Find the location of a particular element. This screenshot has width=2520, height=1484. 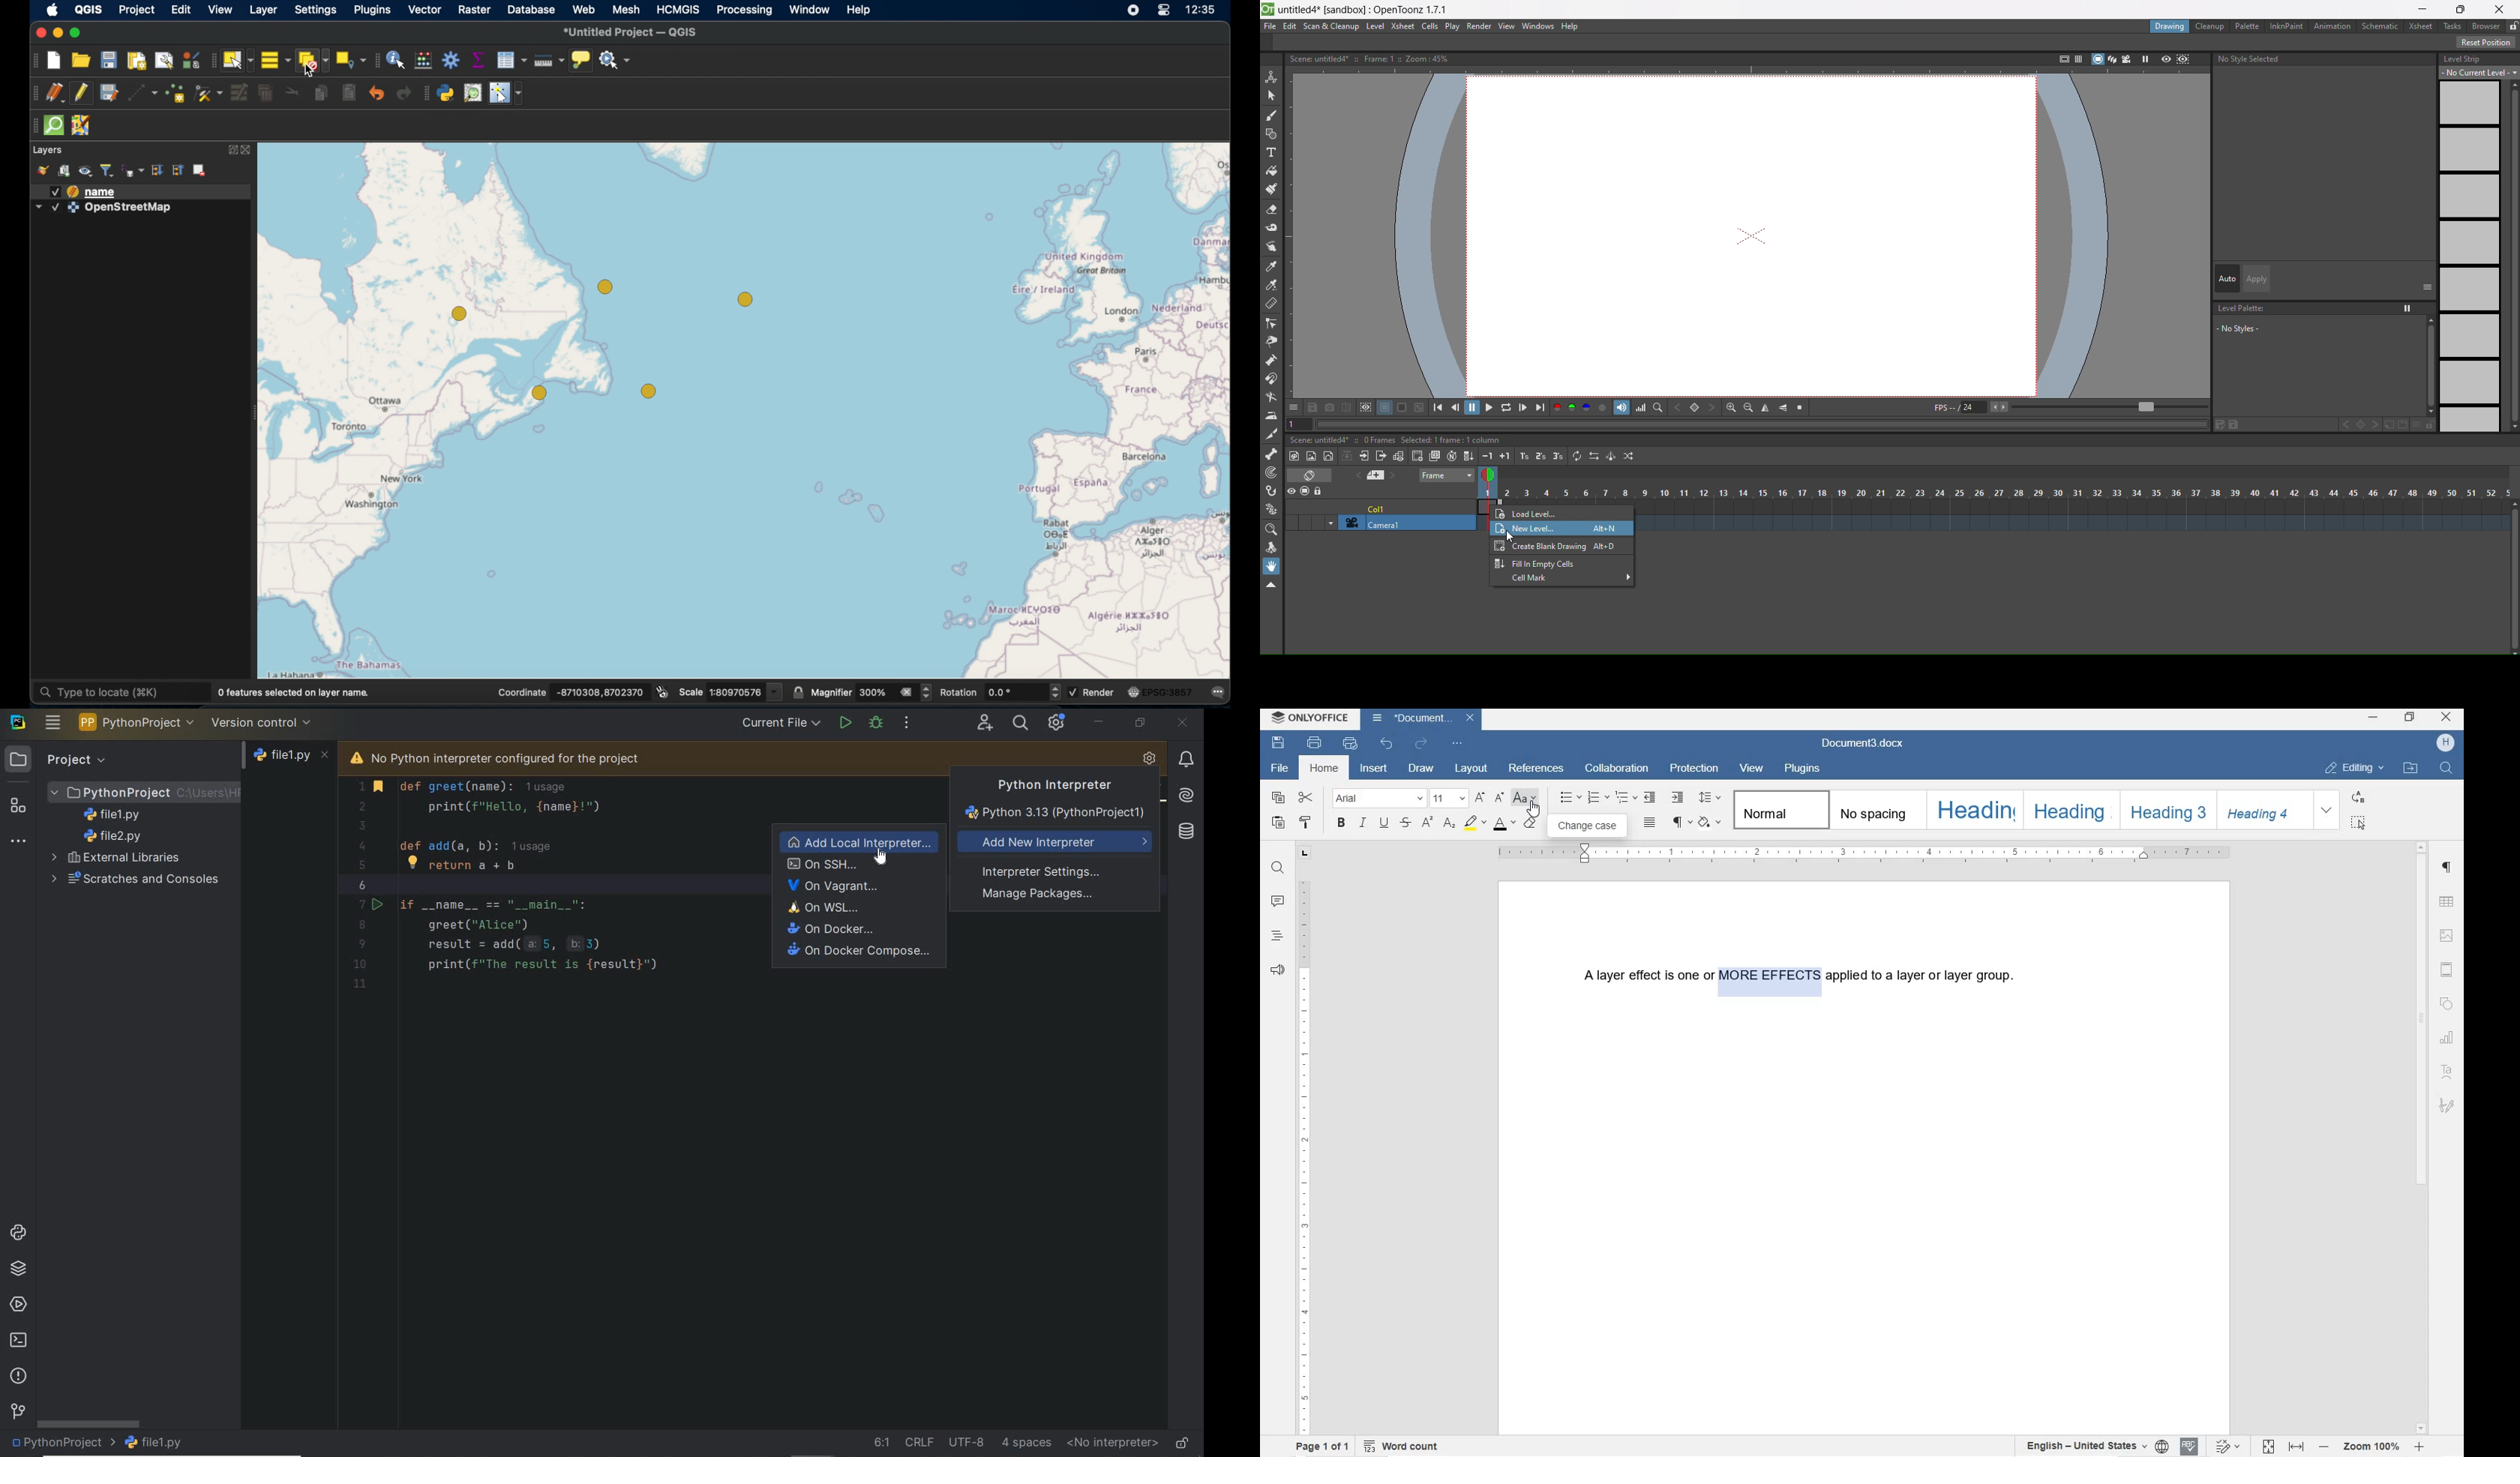

No interpreter is located at coordinates (1110, 1443).